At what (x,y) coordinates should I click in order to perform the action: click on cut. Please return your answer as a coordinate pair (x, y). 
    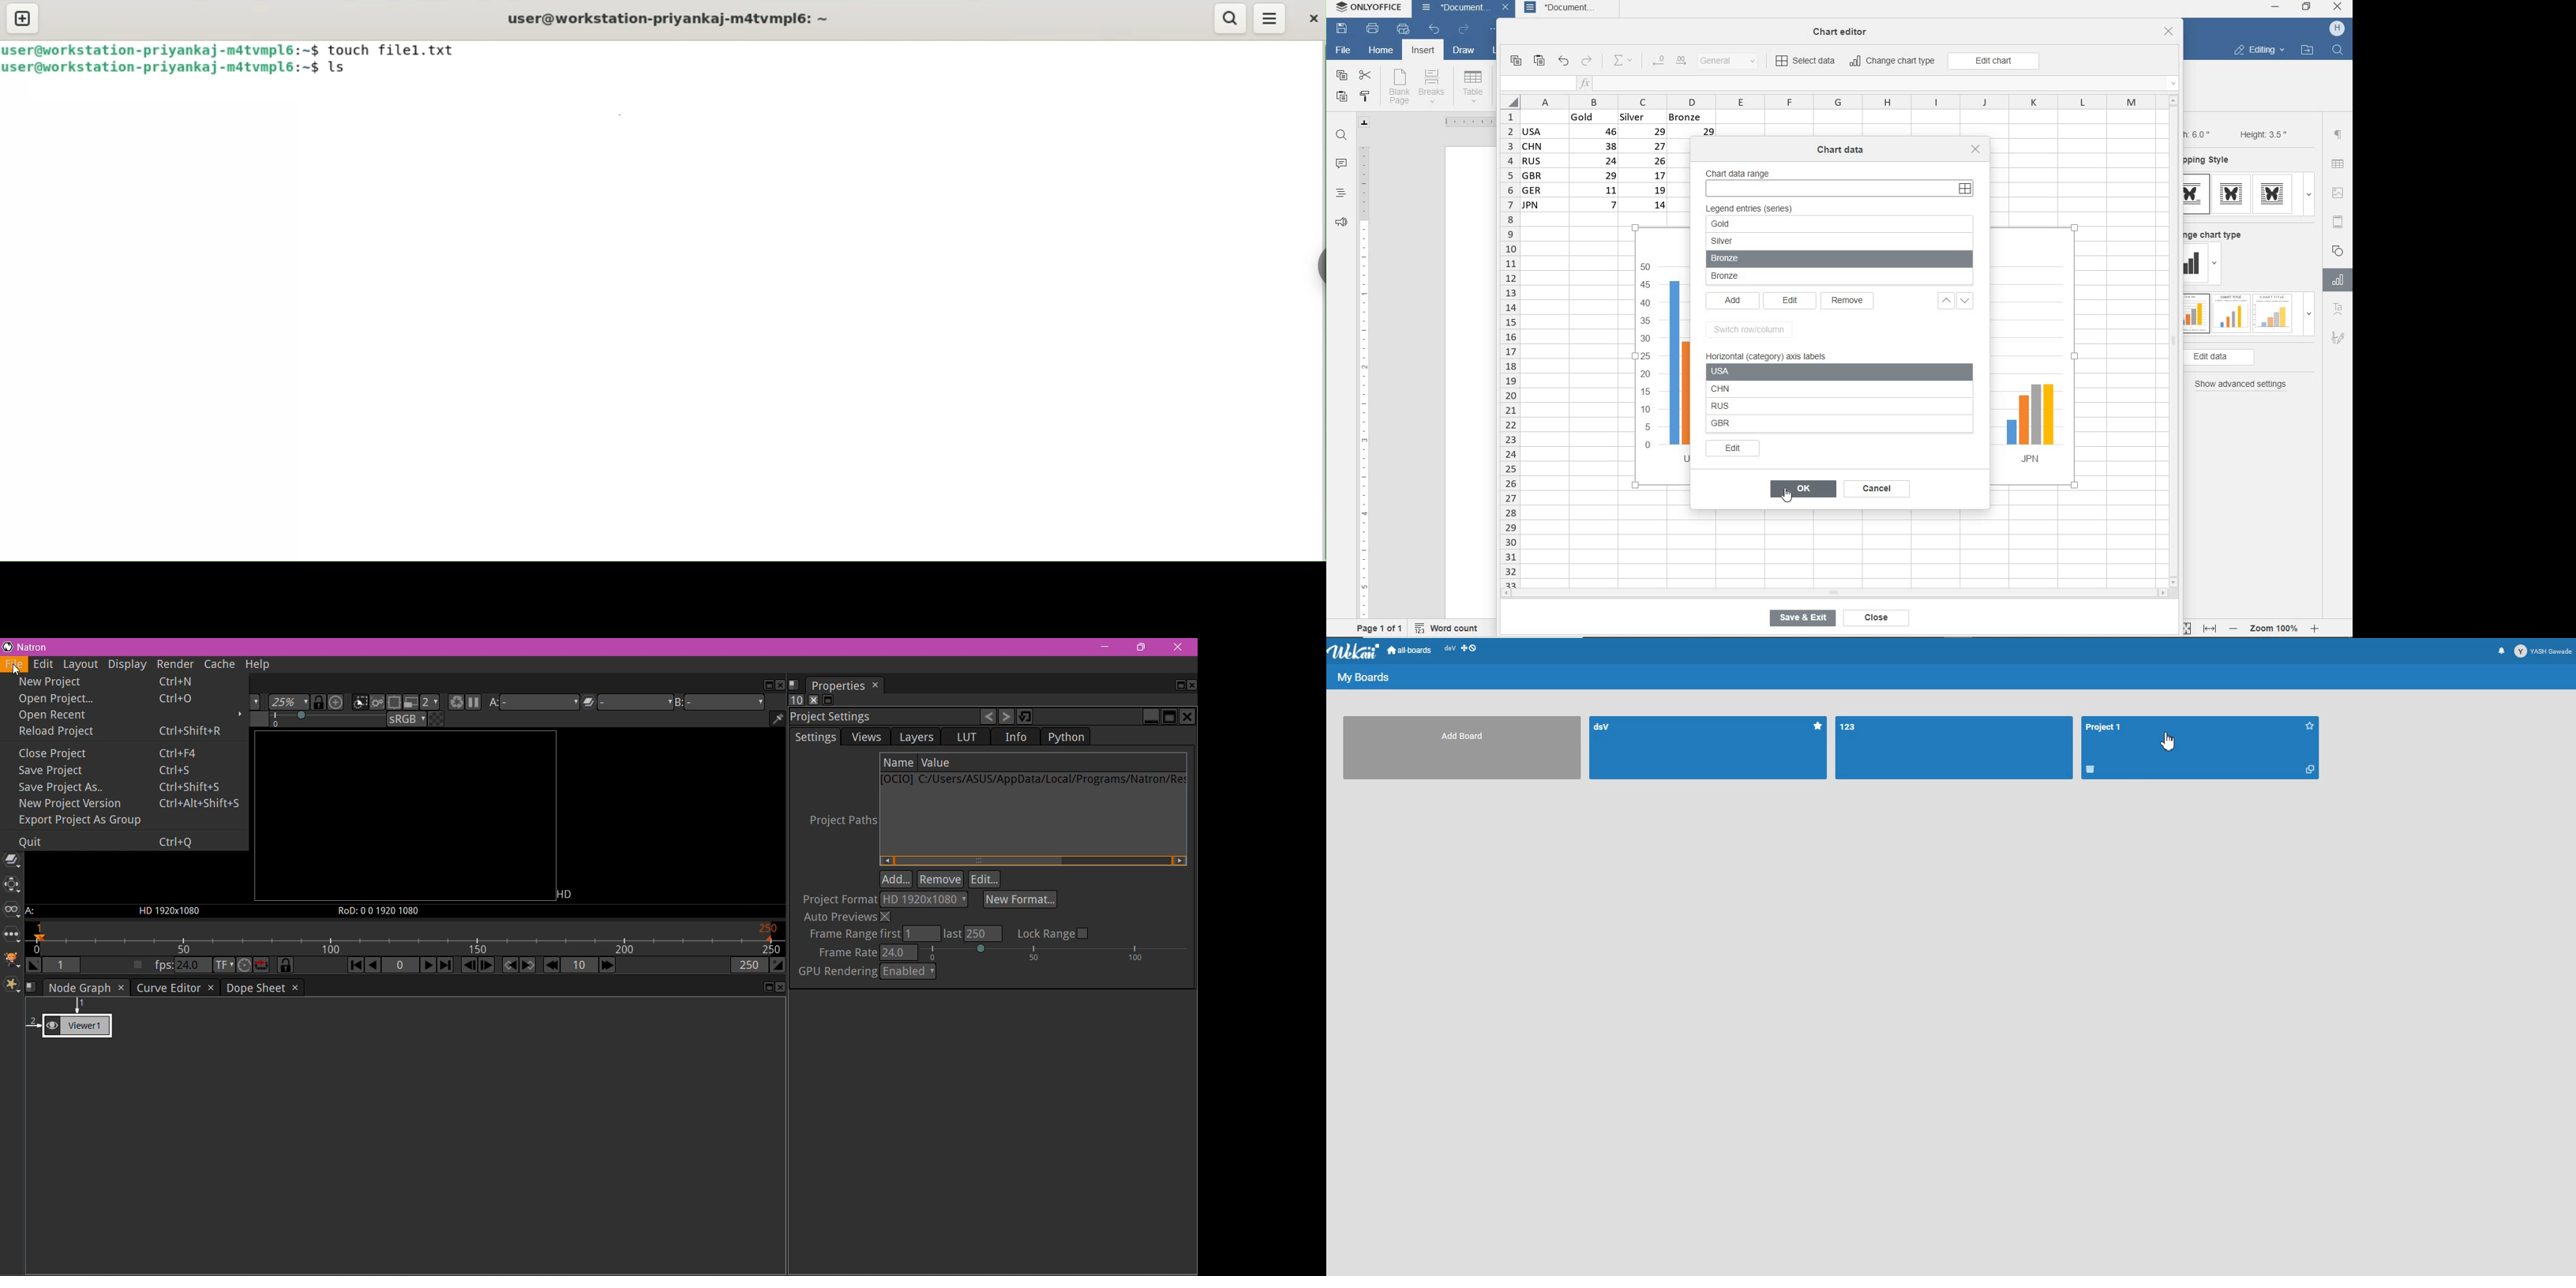
    Looking at the image, I should click on (1366, 74).